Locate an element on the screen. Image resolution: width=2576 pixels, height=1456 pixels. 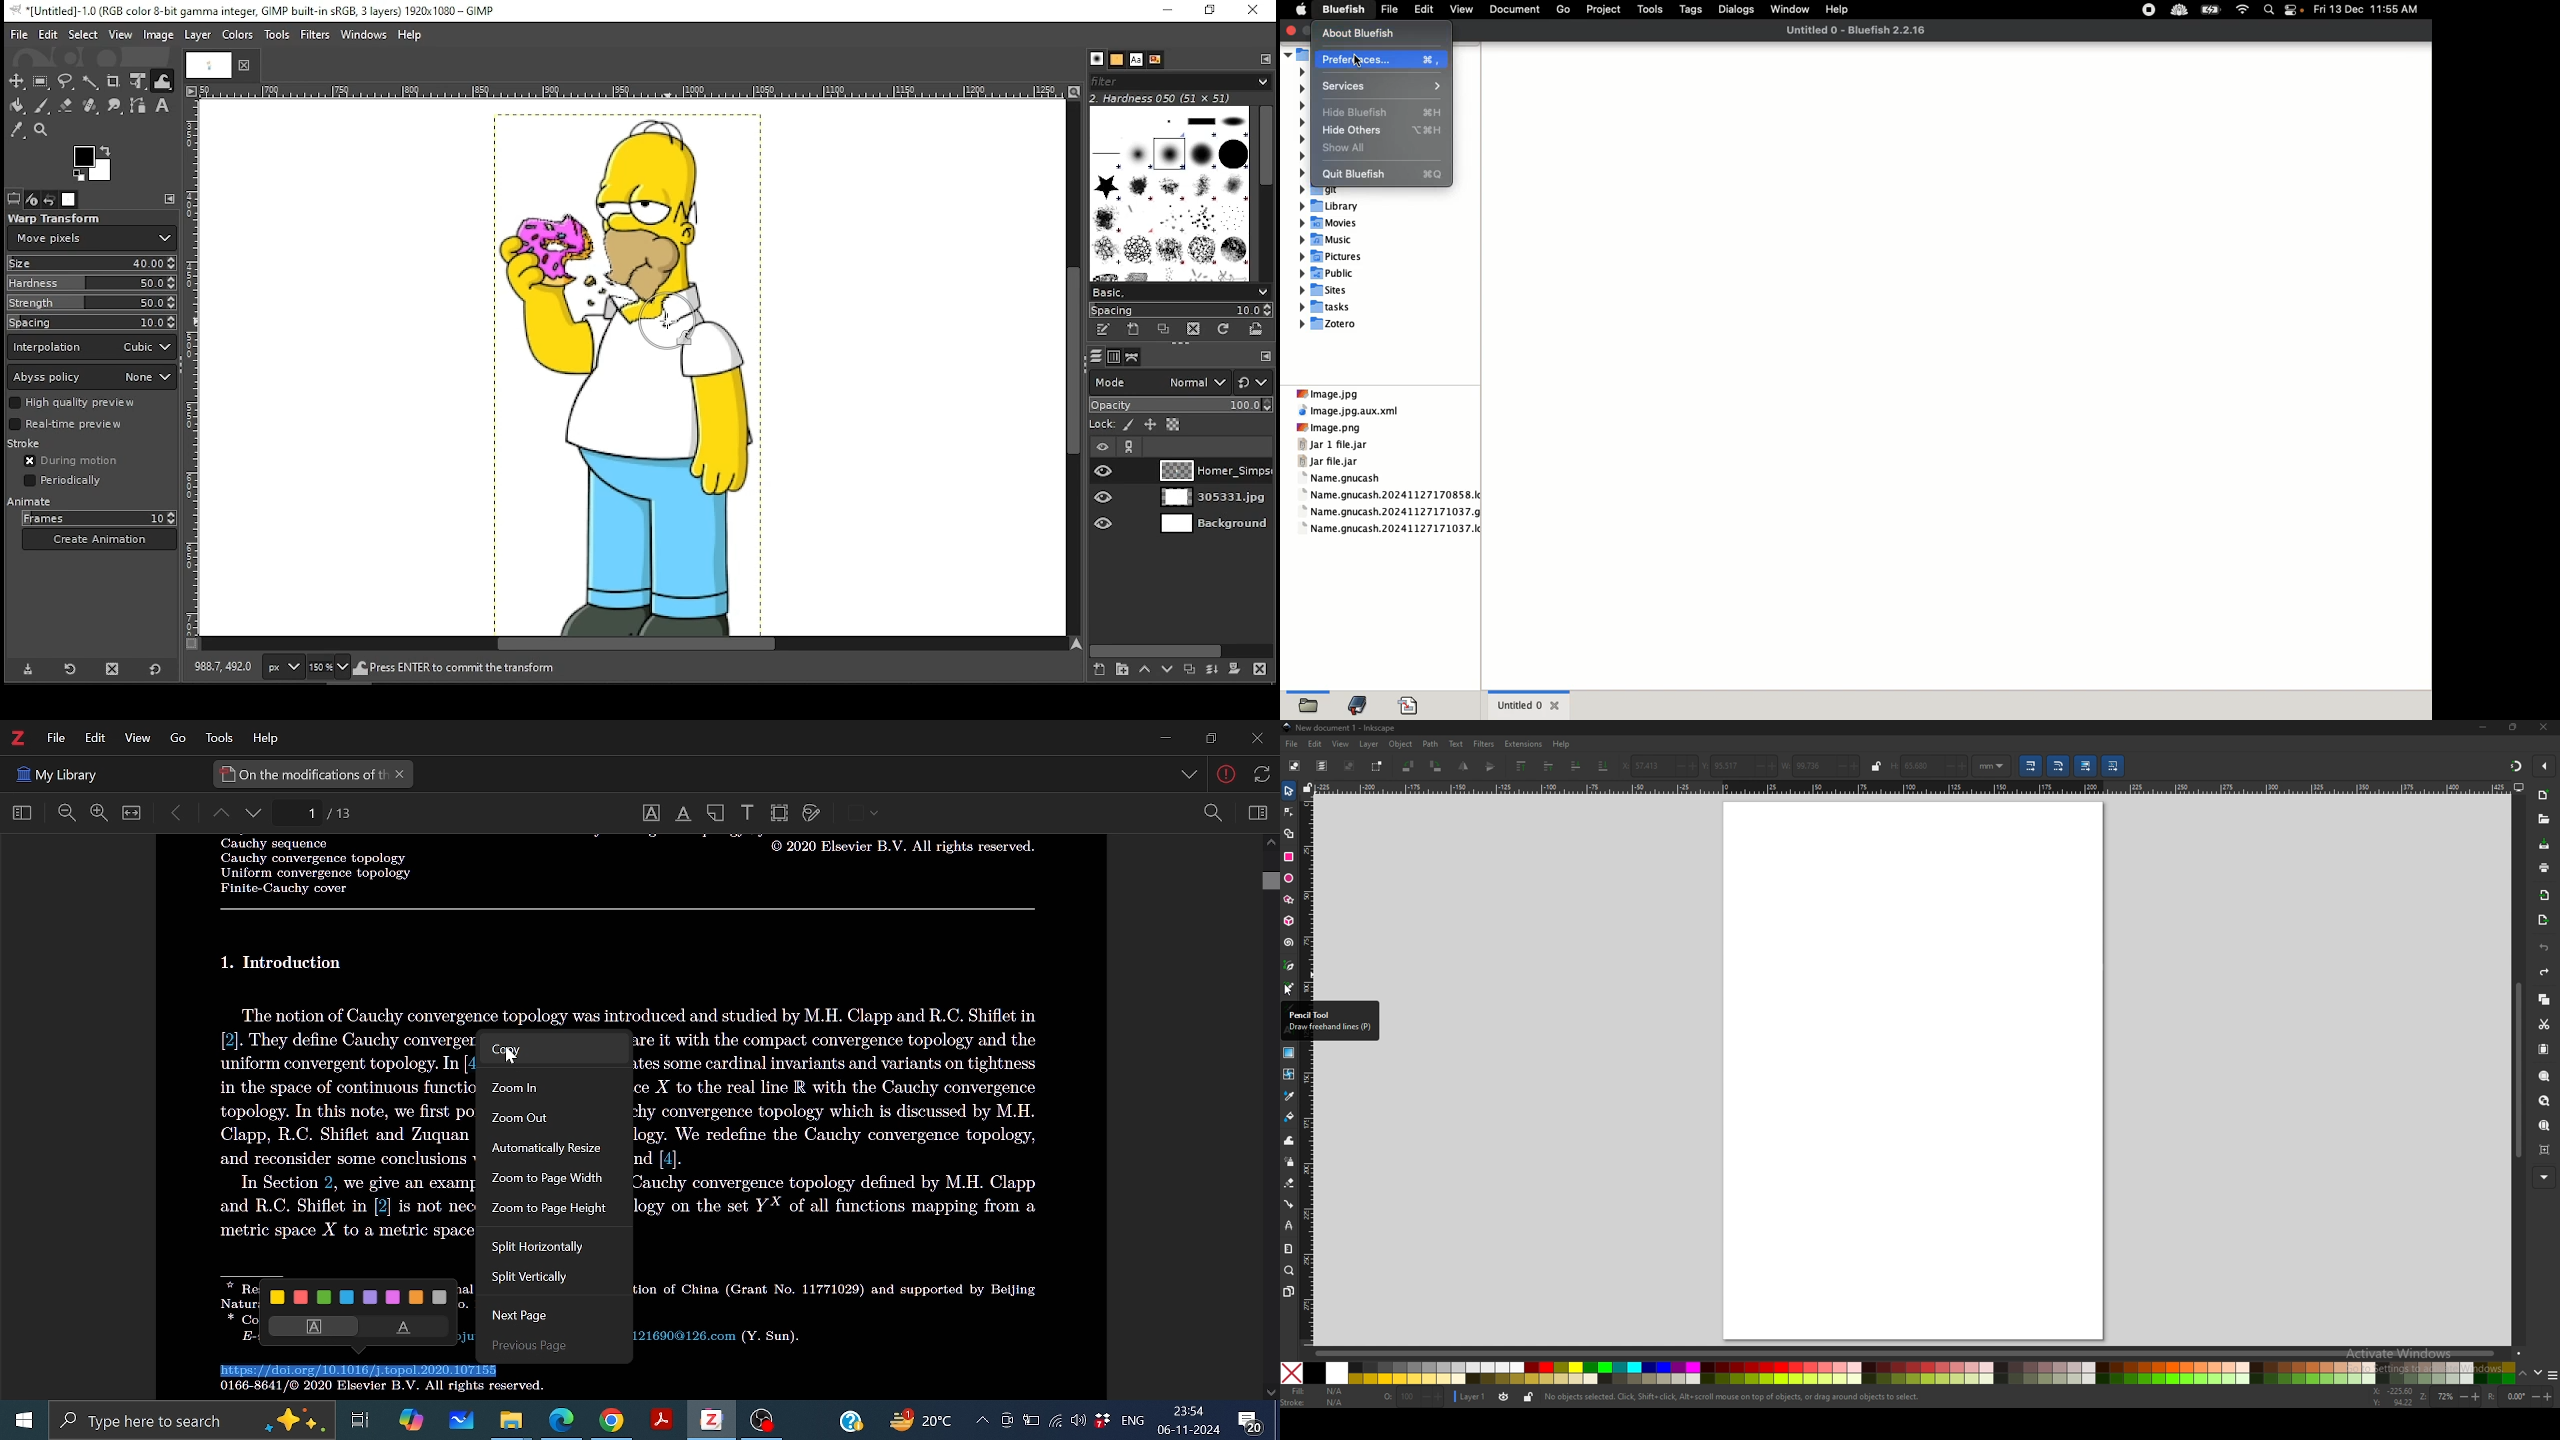
Google chorme is located at coordinates (610, 1421).